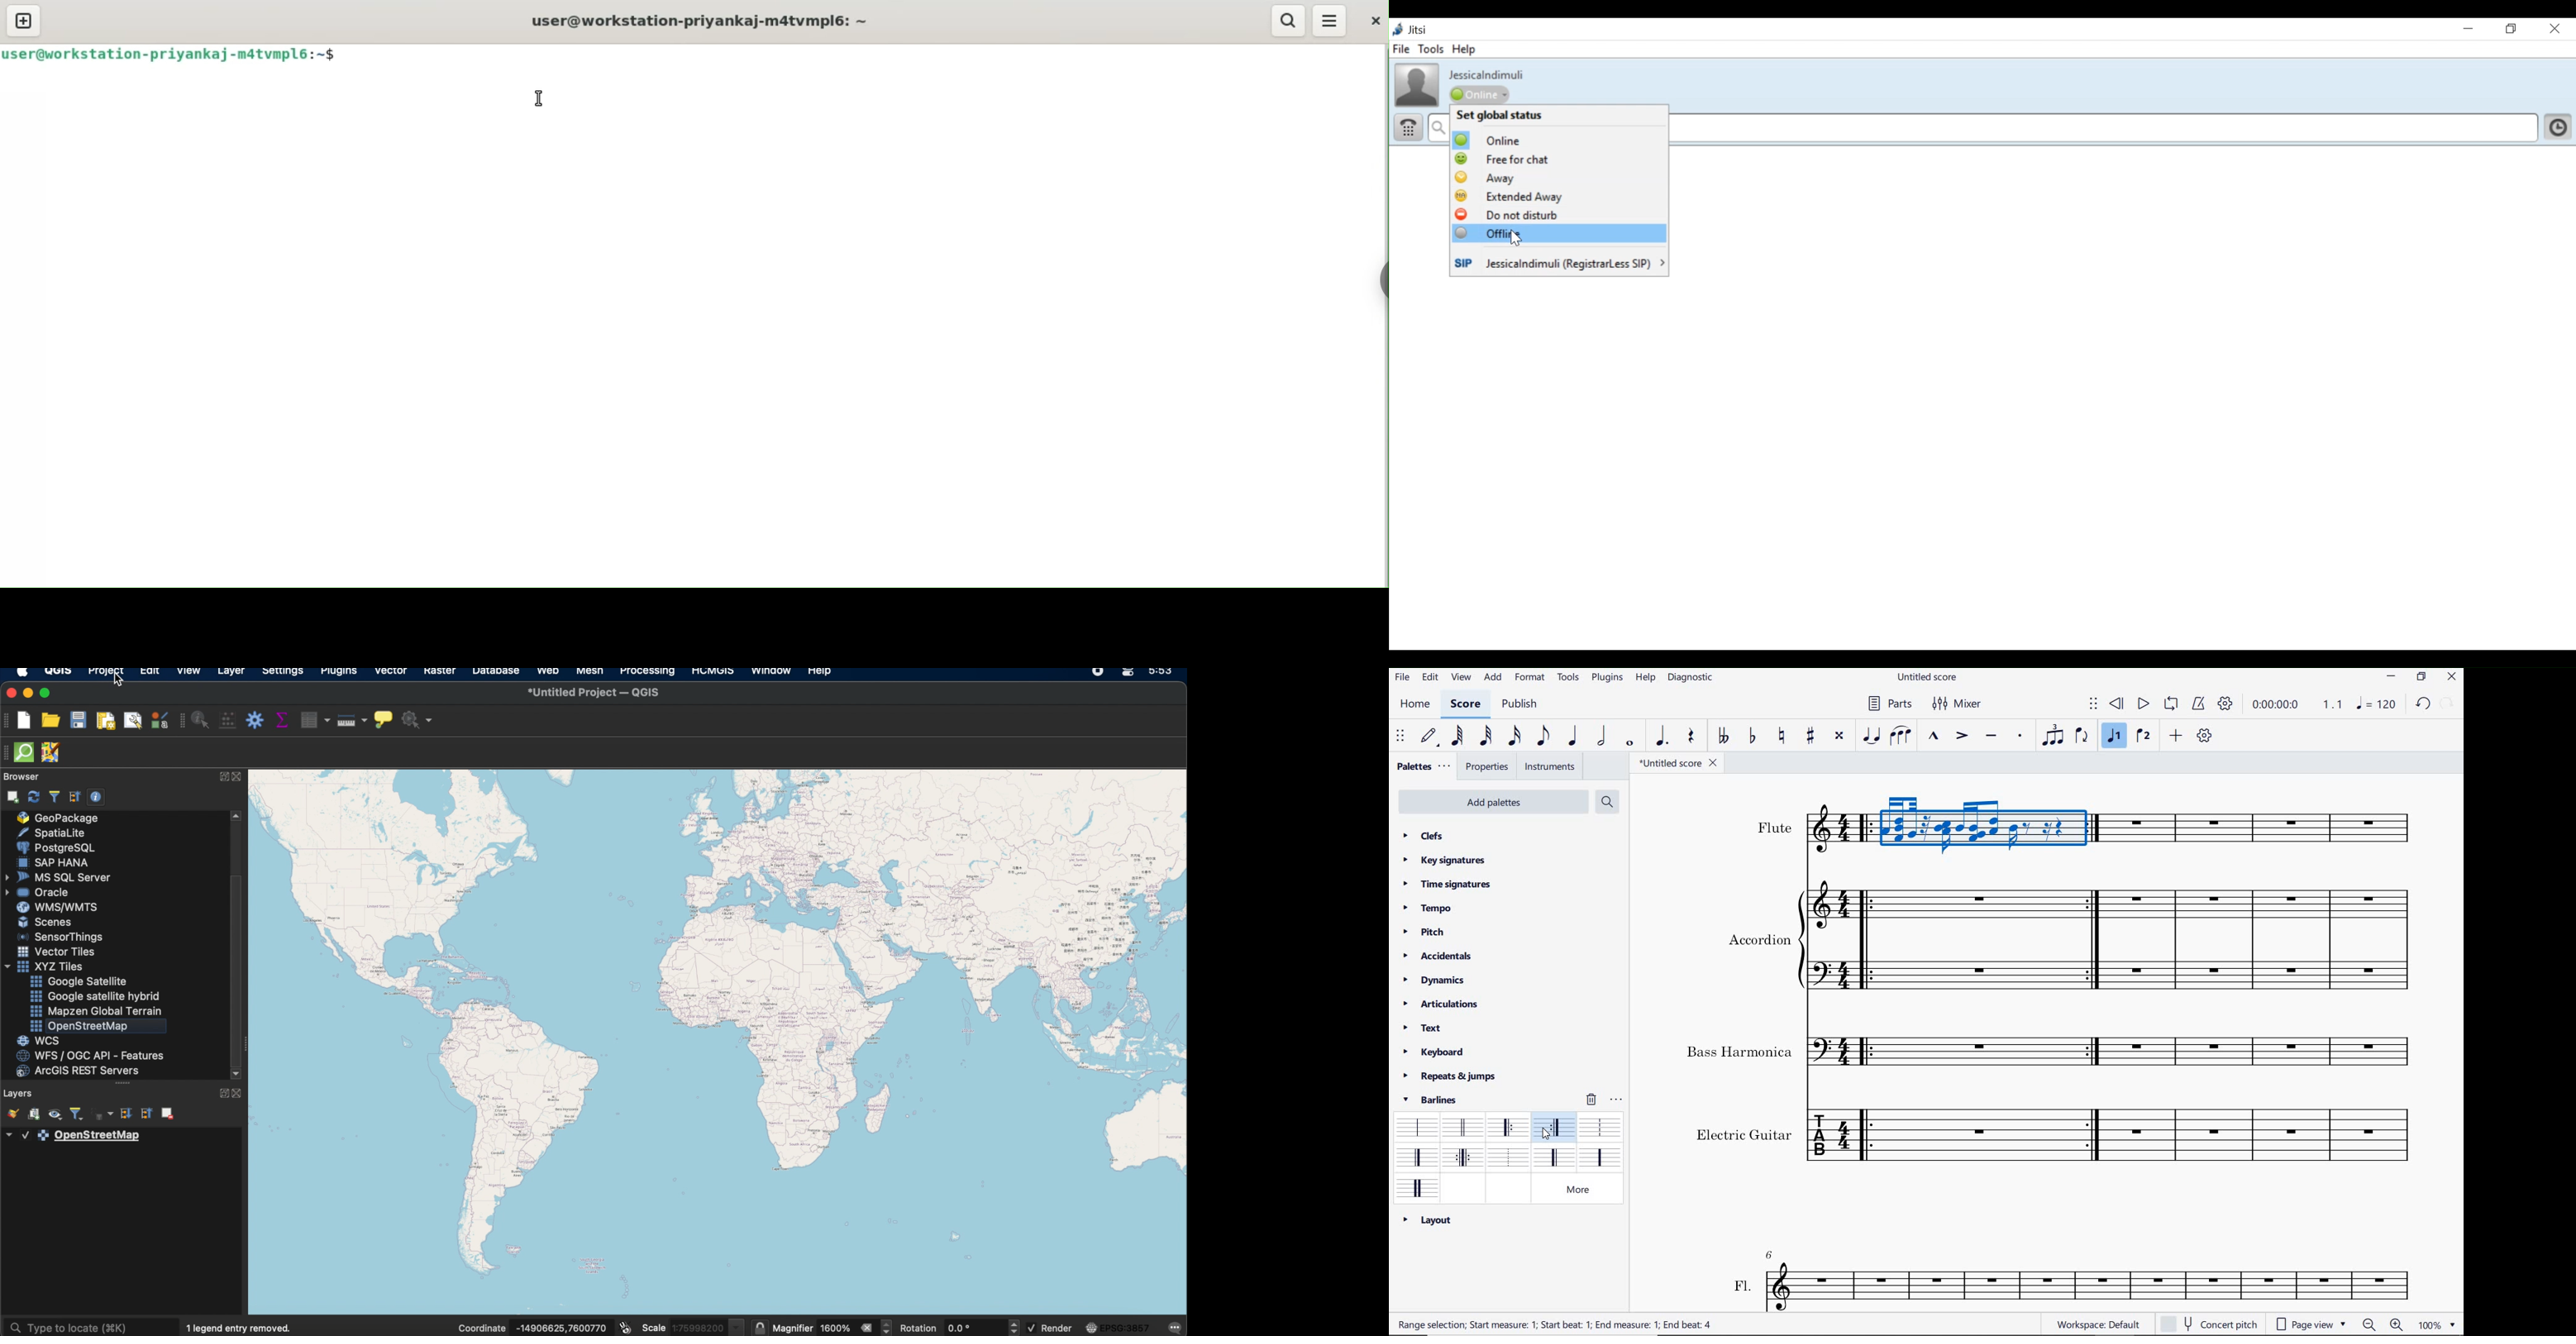 This screenshot has width=2576, height=1344. What do you see at coordinates (1430, 736) in the screenshot?
I see `default (step time)` at bounding box center [1430, 736].